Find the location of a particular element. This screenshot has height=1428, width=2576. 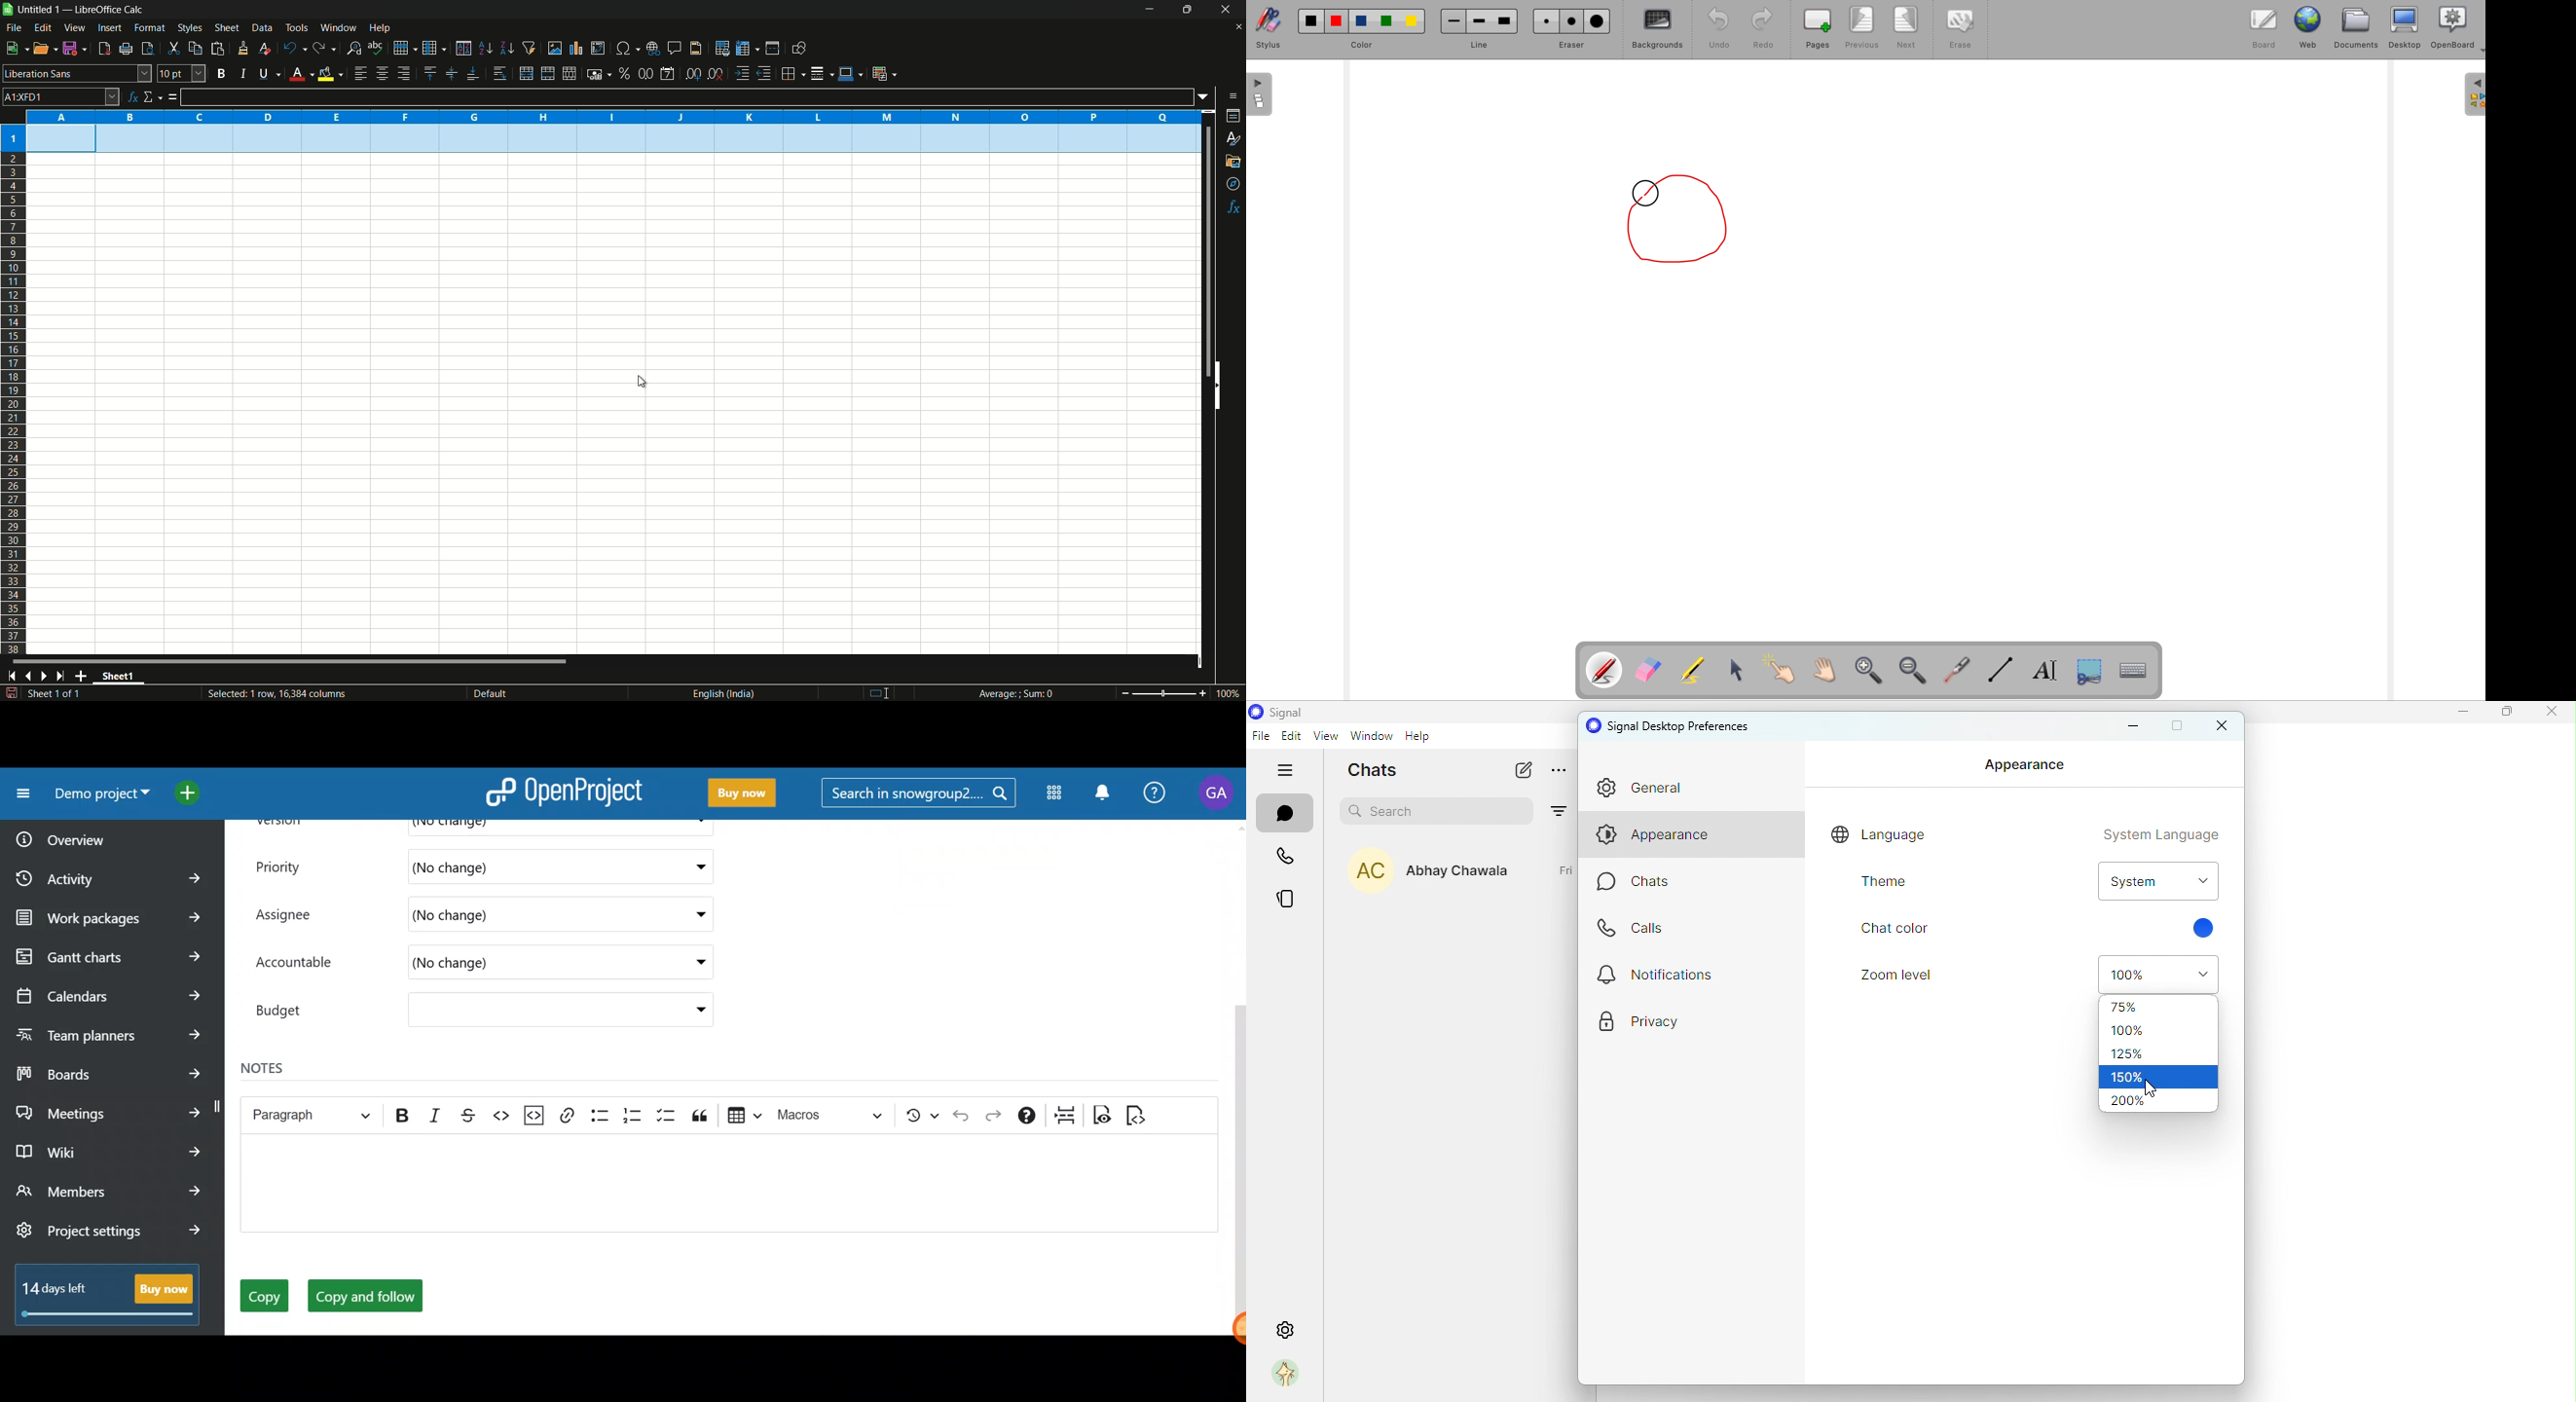

columns is located at coordinates (613, 116).